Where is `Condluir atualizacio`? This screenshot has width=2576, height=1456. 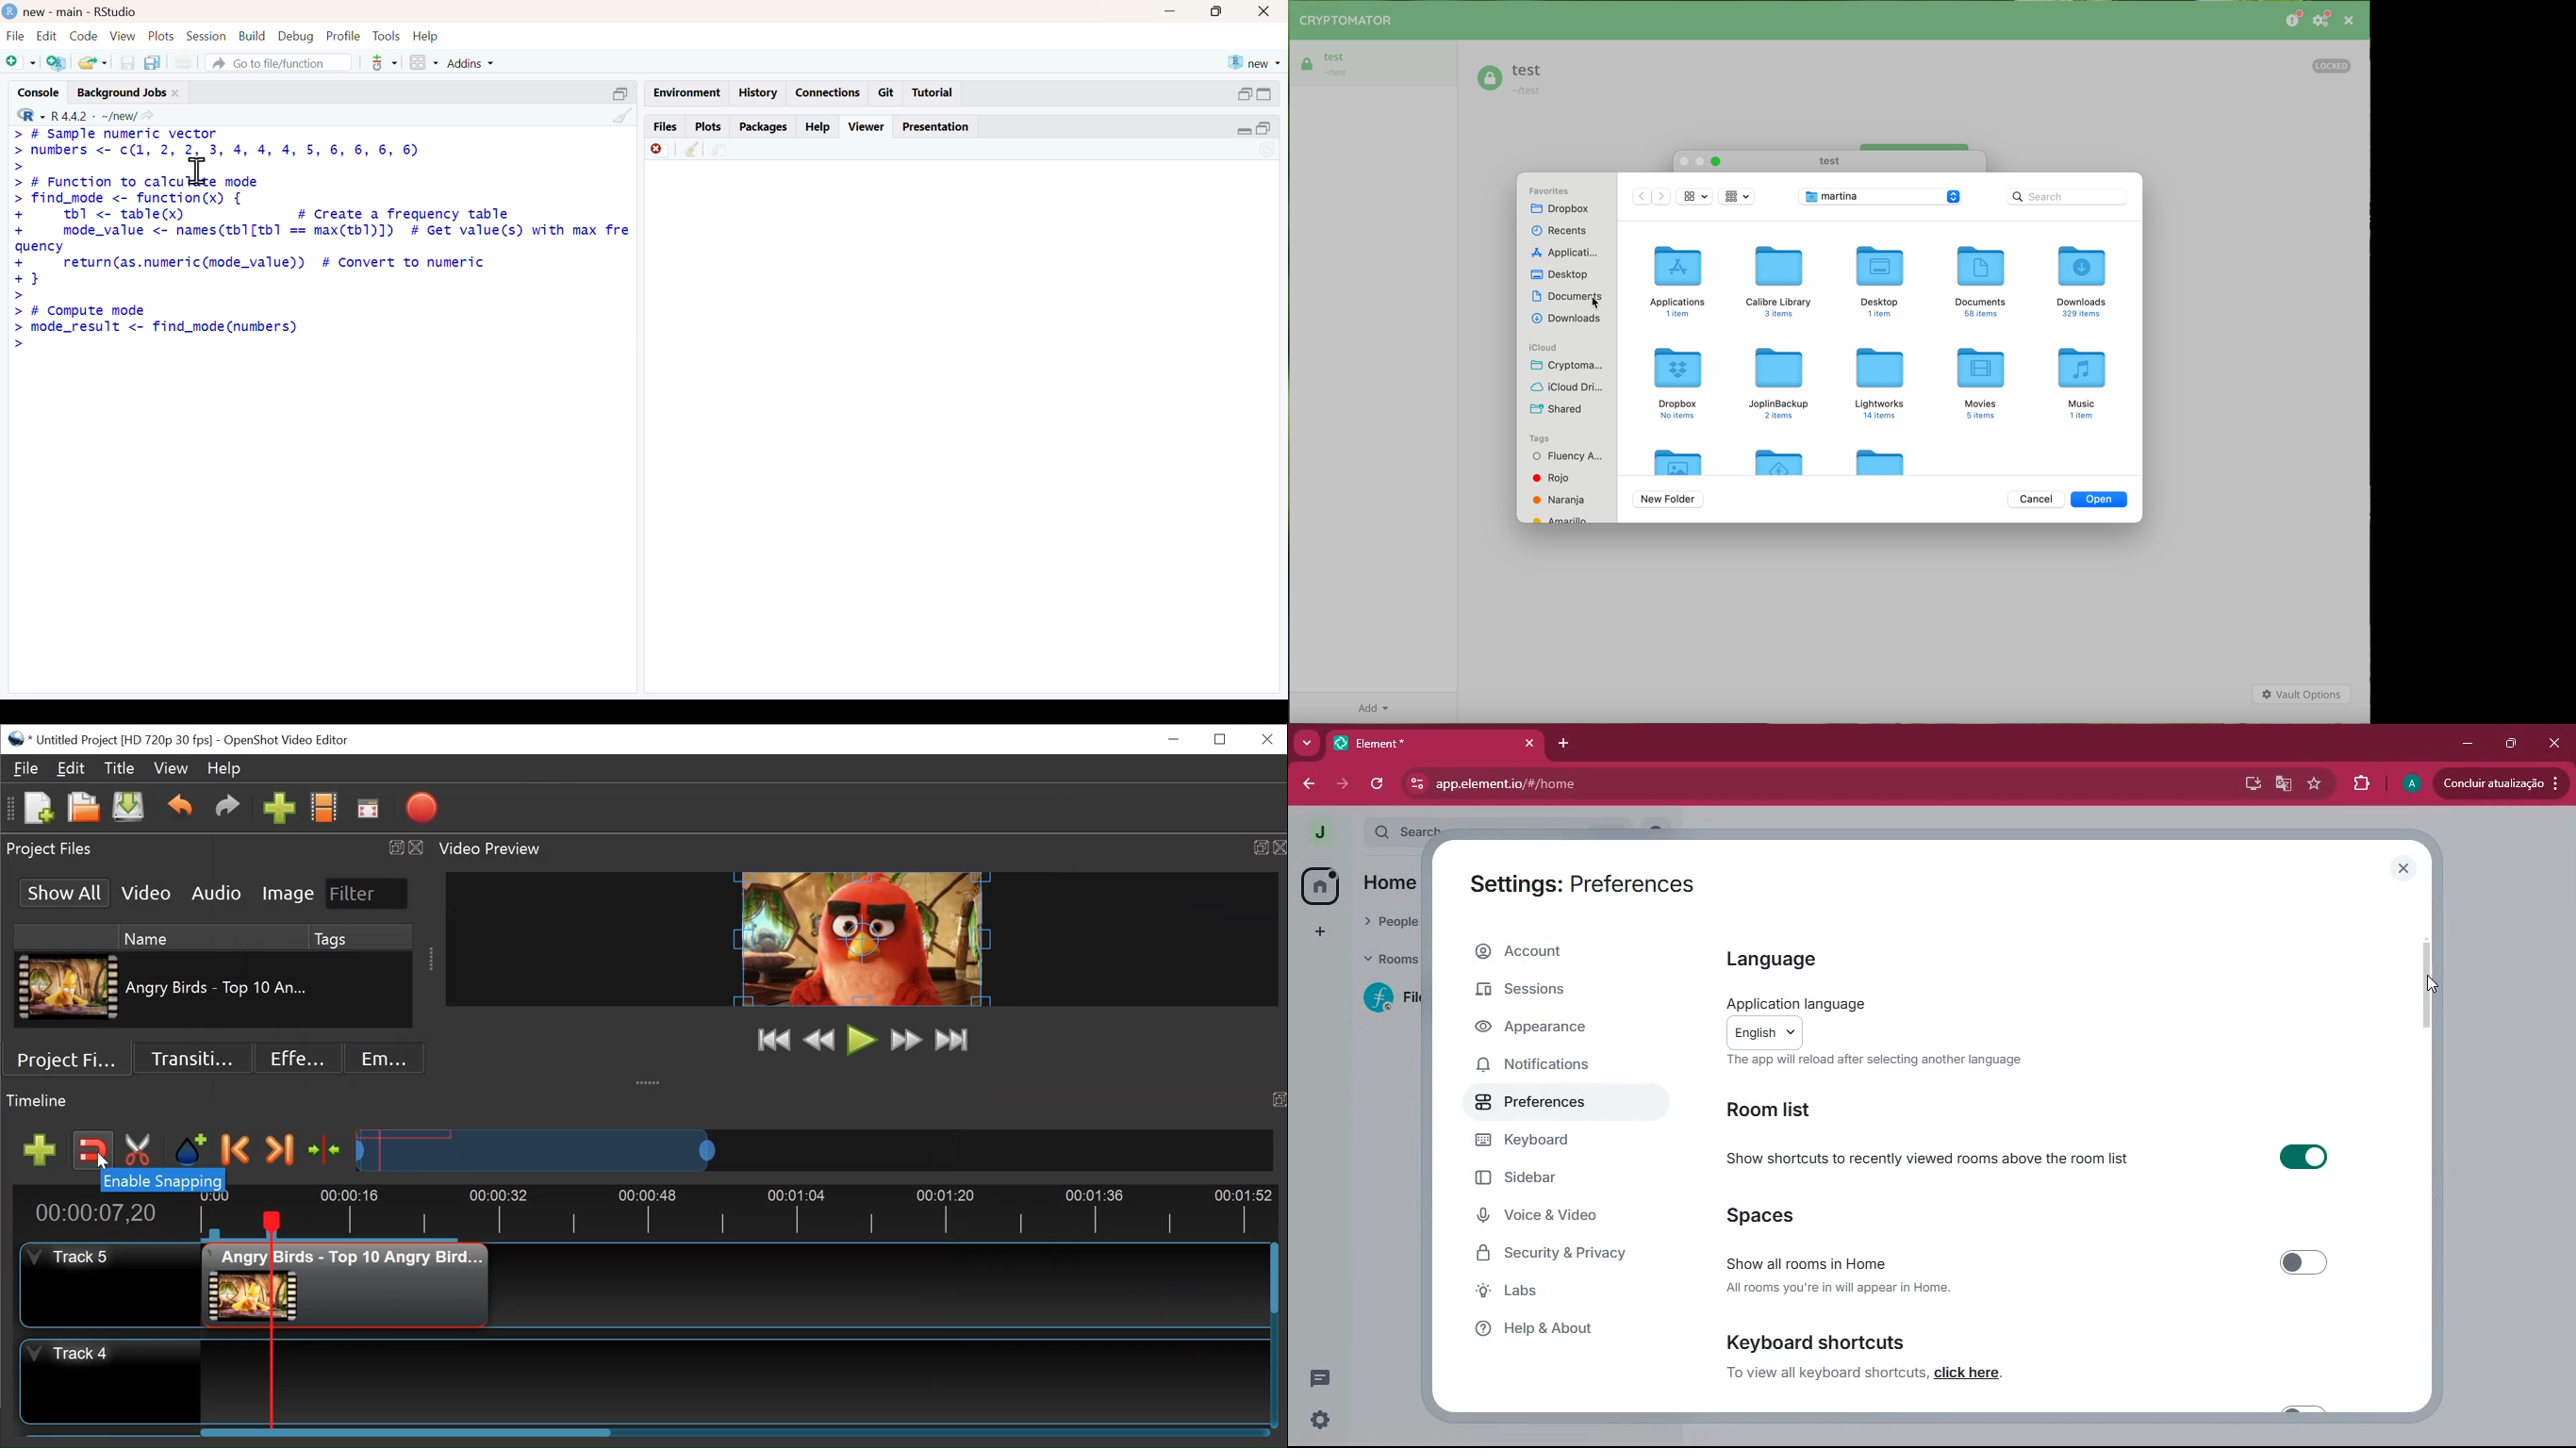
Condluir atualizacio is located at coordinates (2498, 784).